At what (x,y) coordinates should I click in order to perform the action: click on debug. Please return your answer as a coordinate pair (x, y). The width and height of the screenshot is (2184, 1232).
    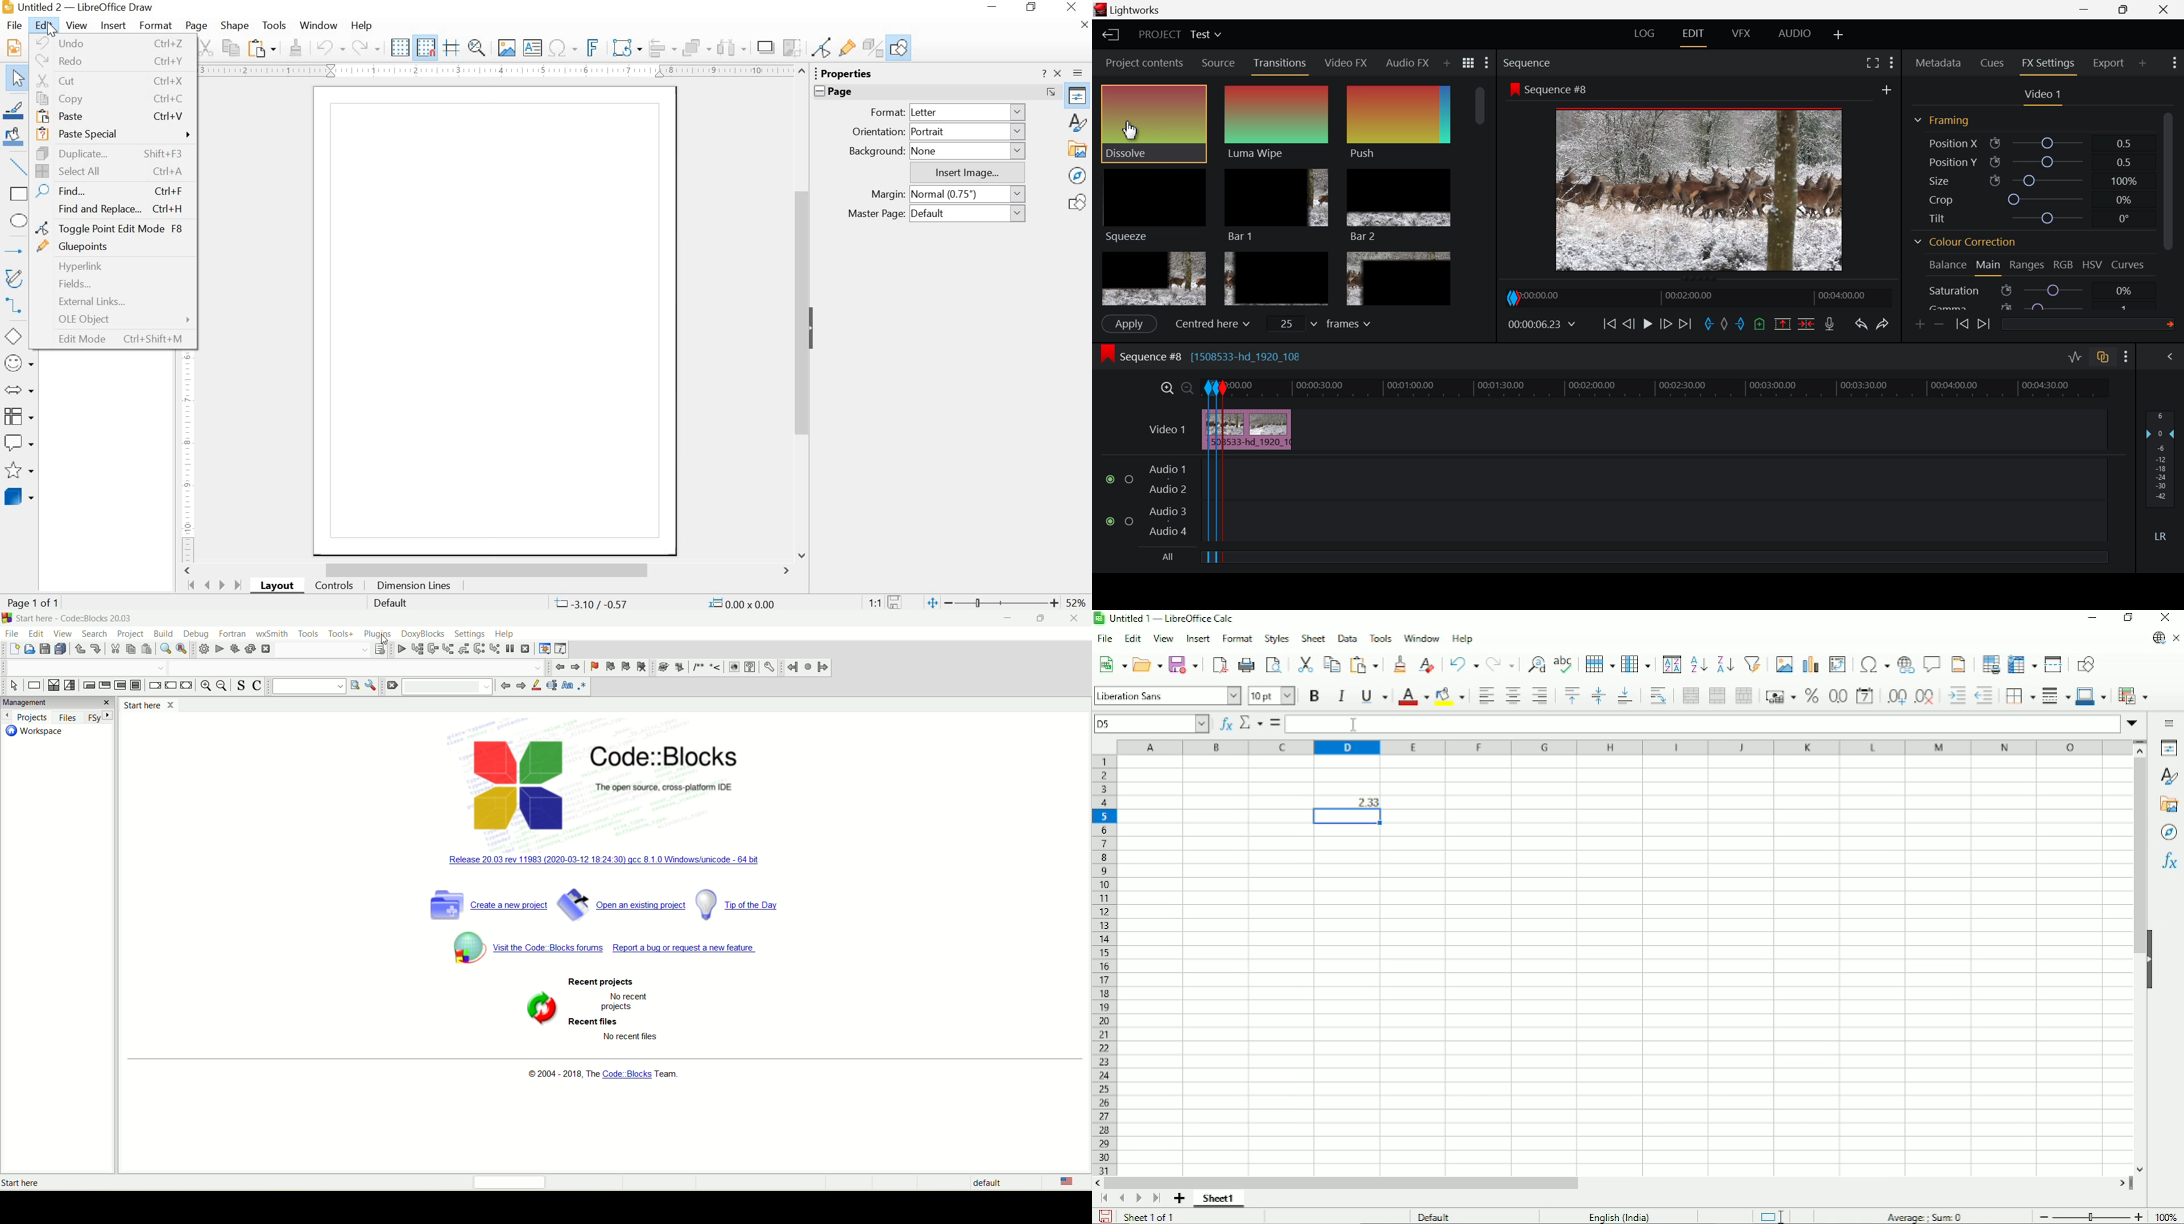
    Looking at the image, I should click on (196, 633).